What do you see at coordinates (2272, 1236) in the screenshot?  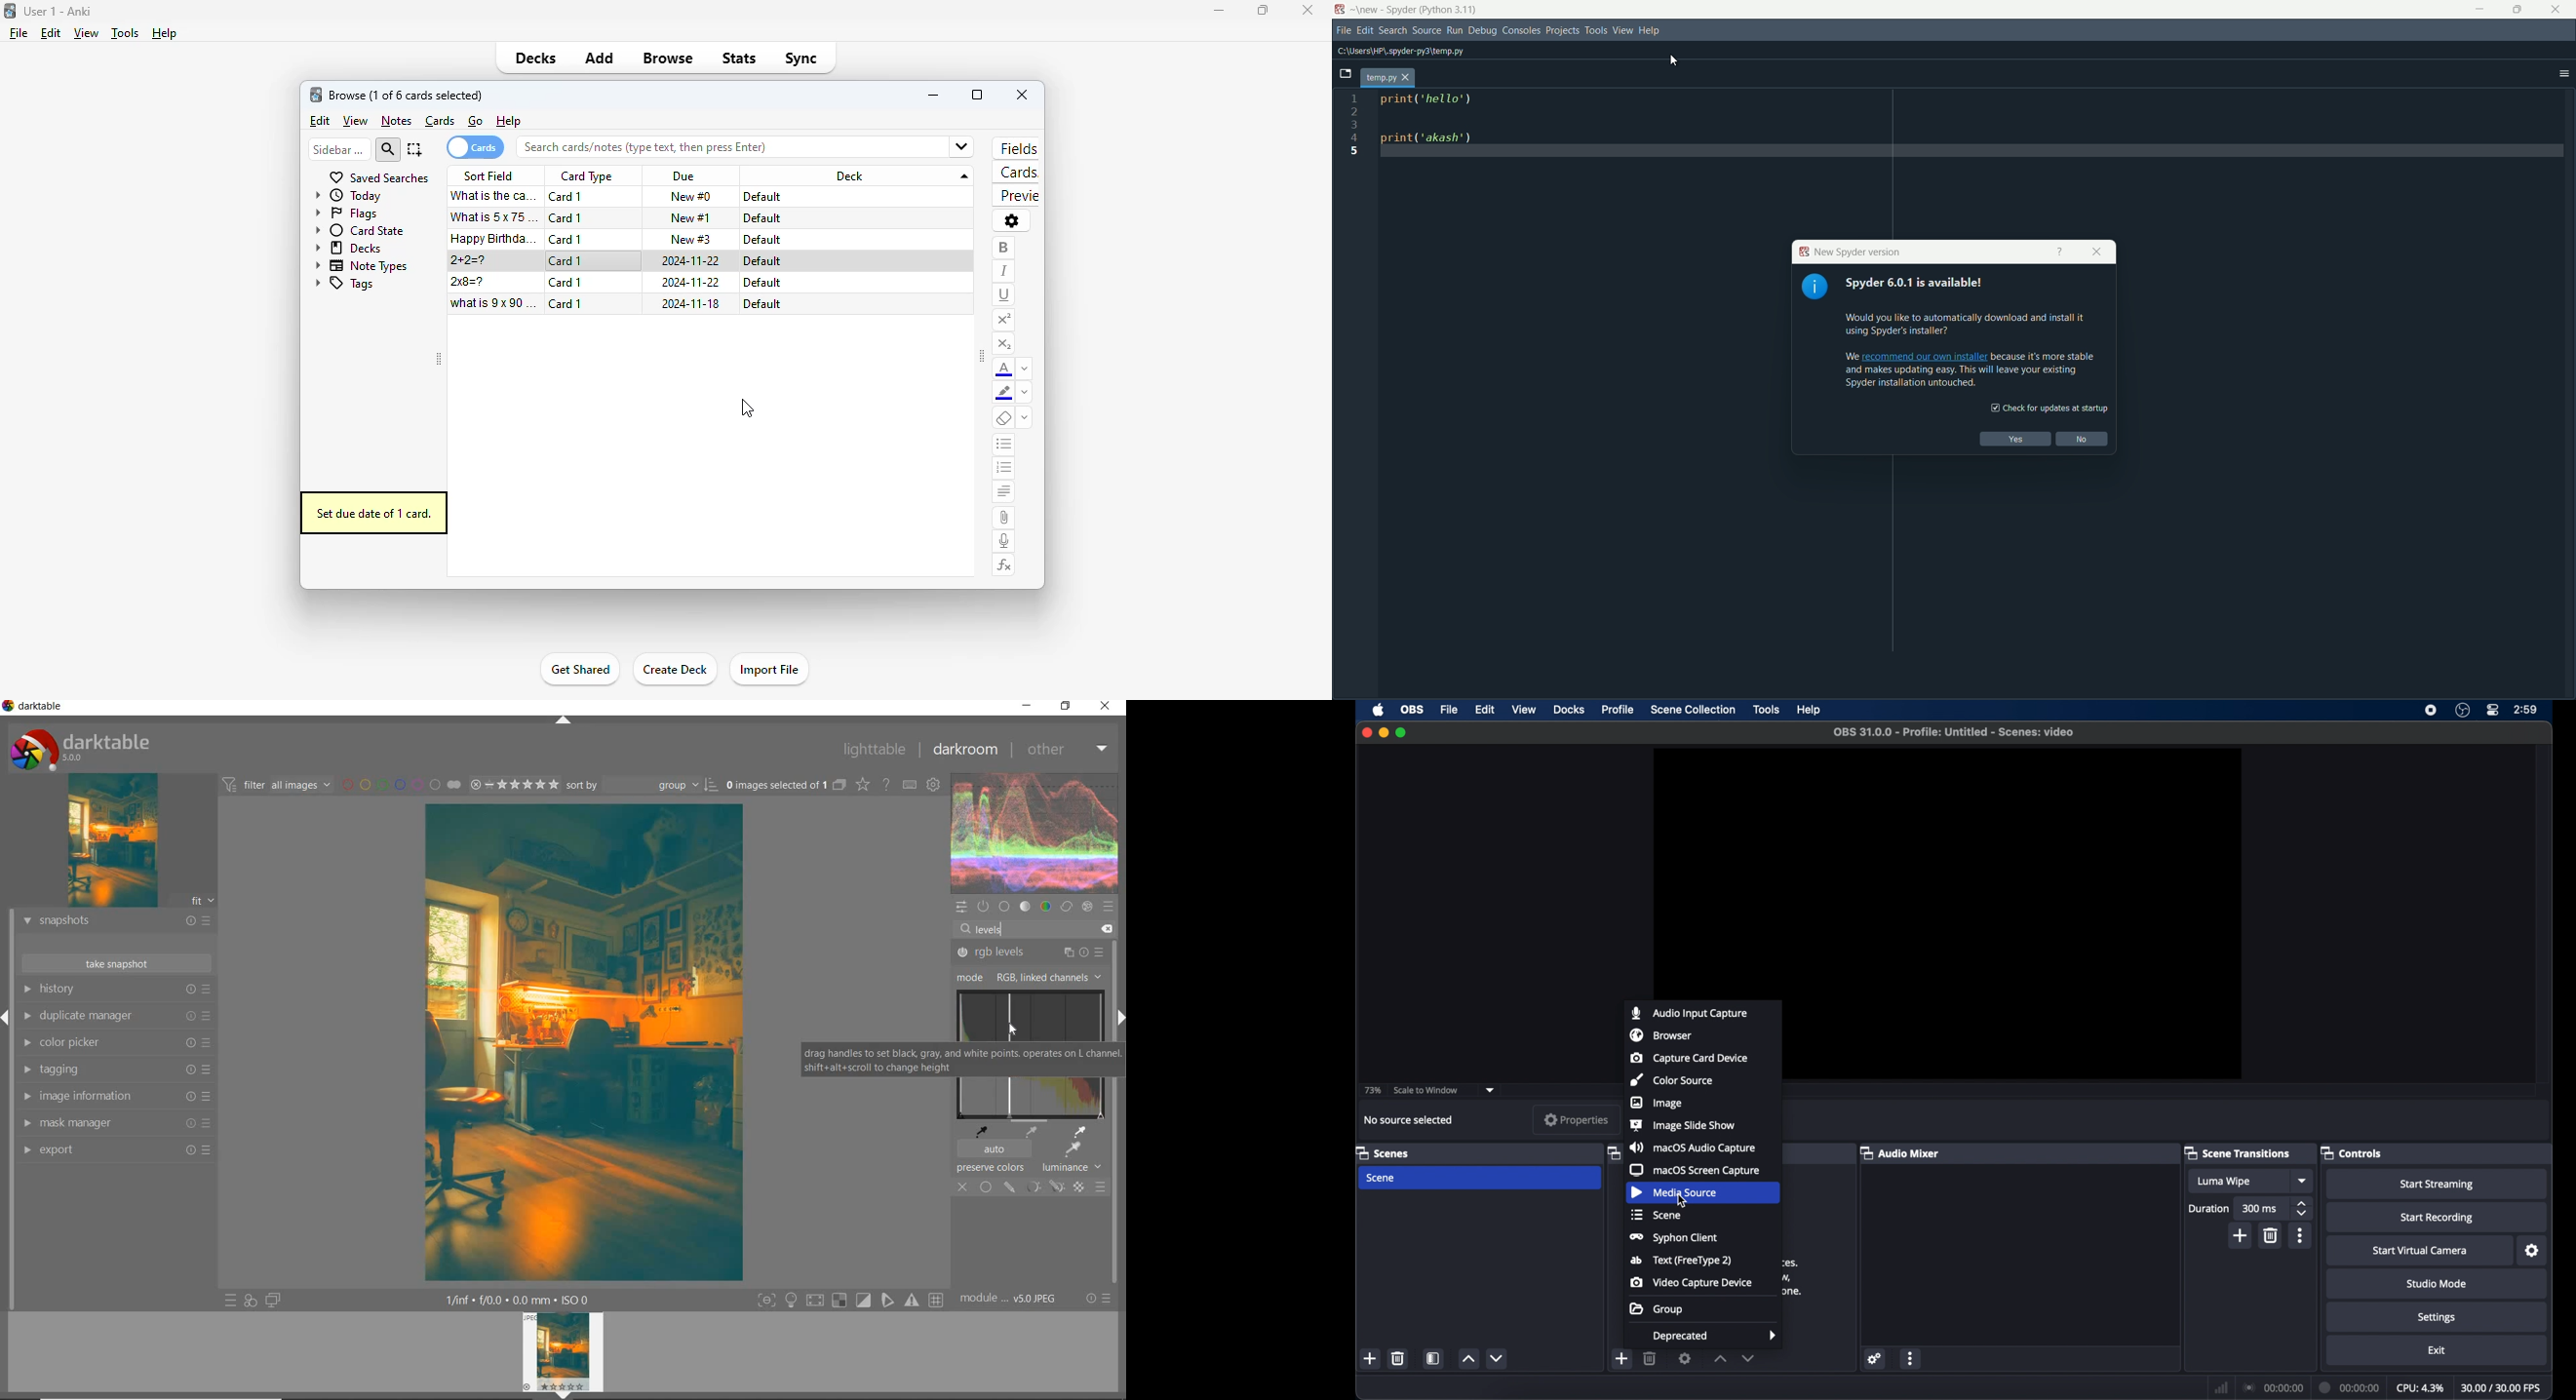 I see `delete` at bounding box center [2272, 1236].